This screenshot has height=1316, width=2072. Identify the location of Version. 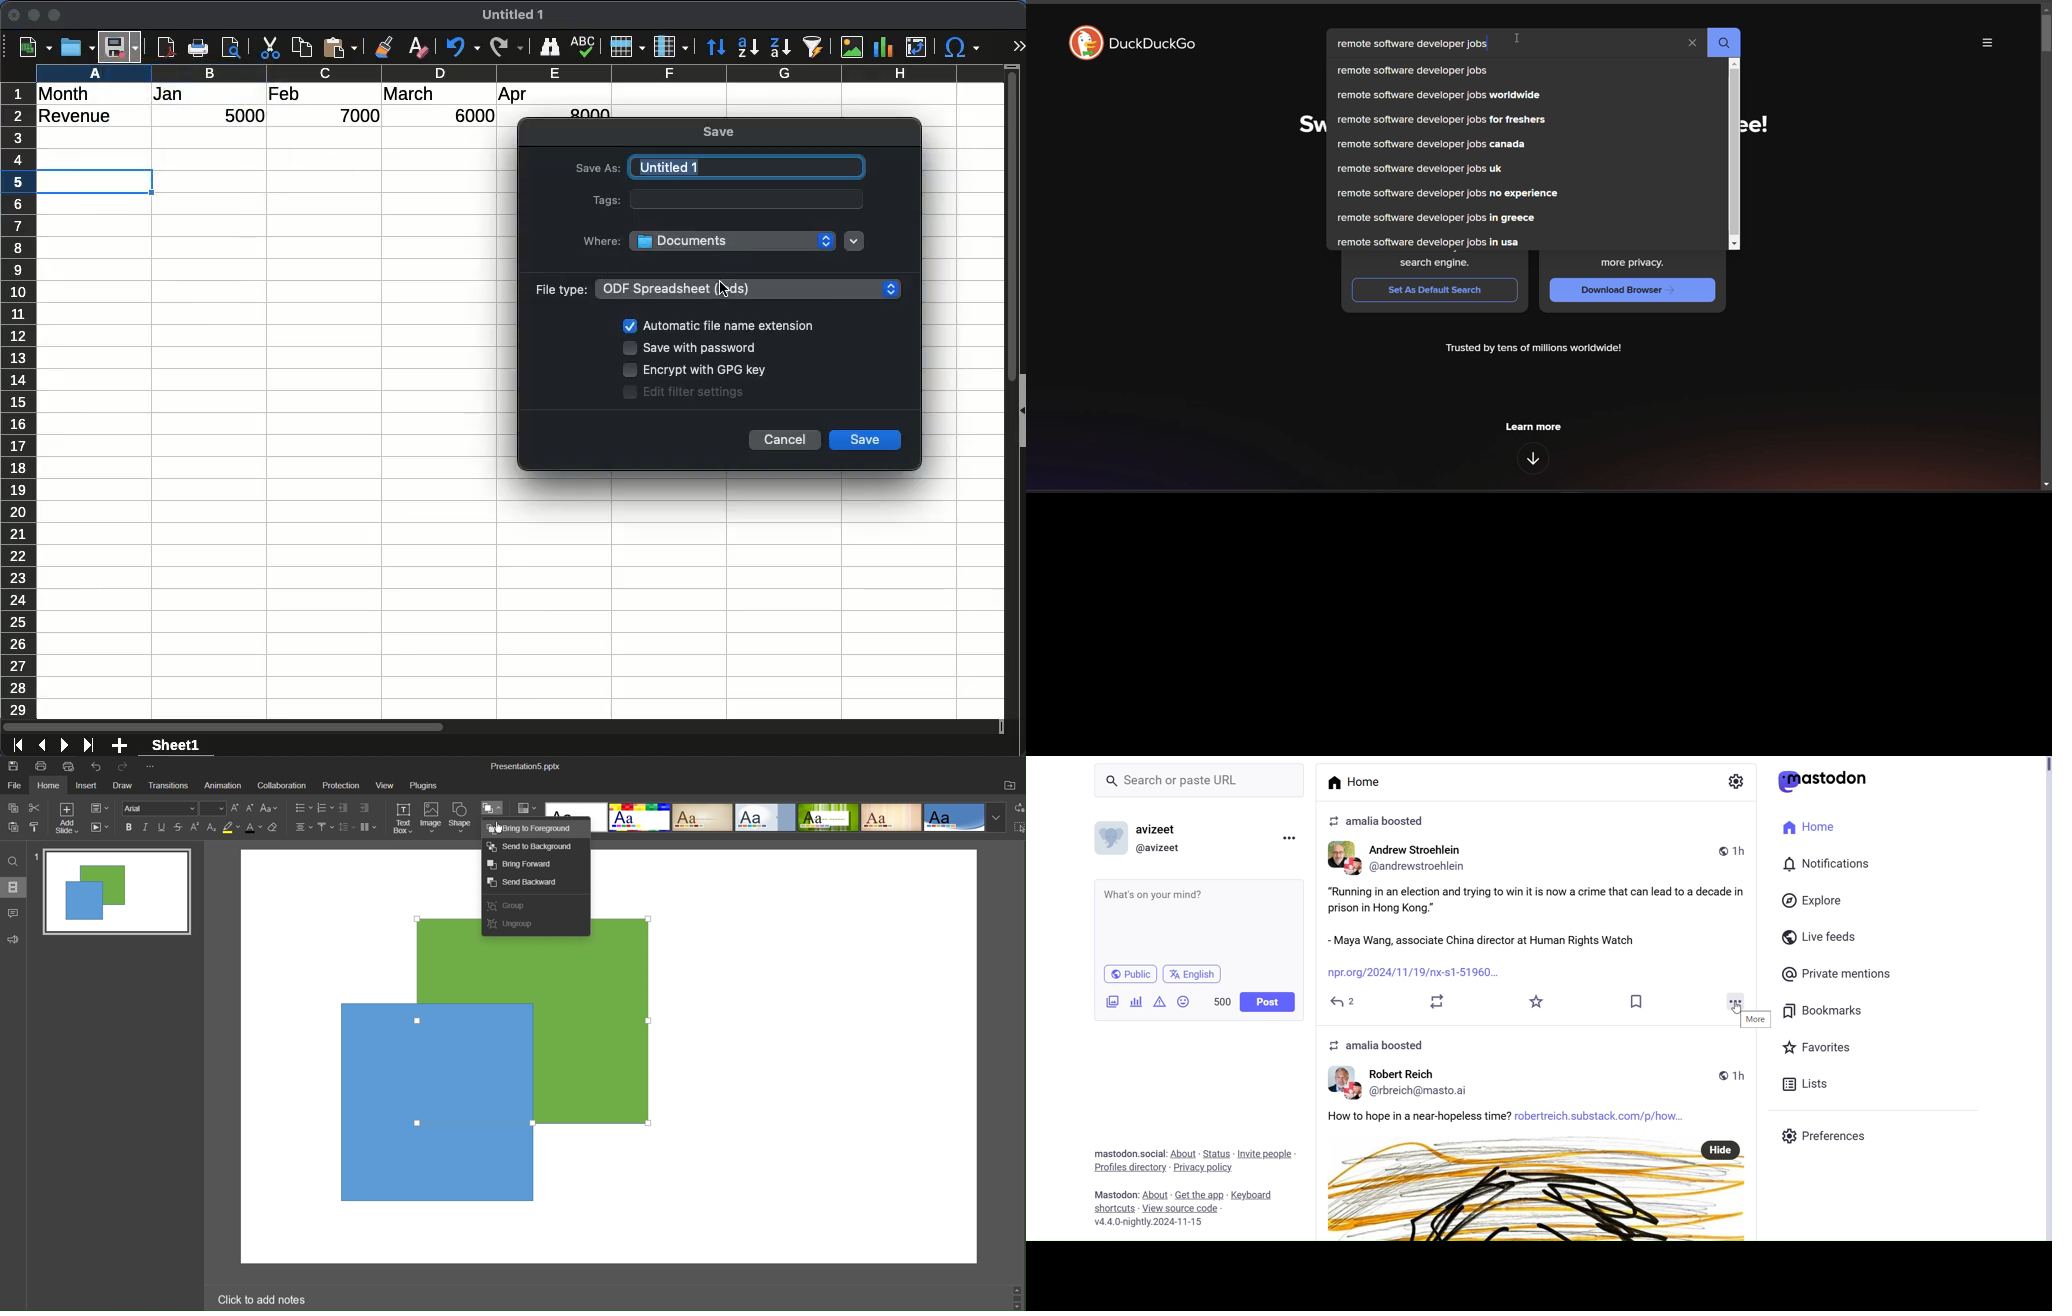
(1154, 1221).